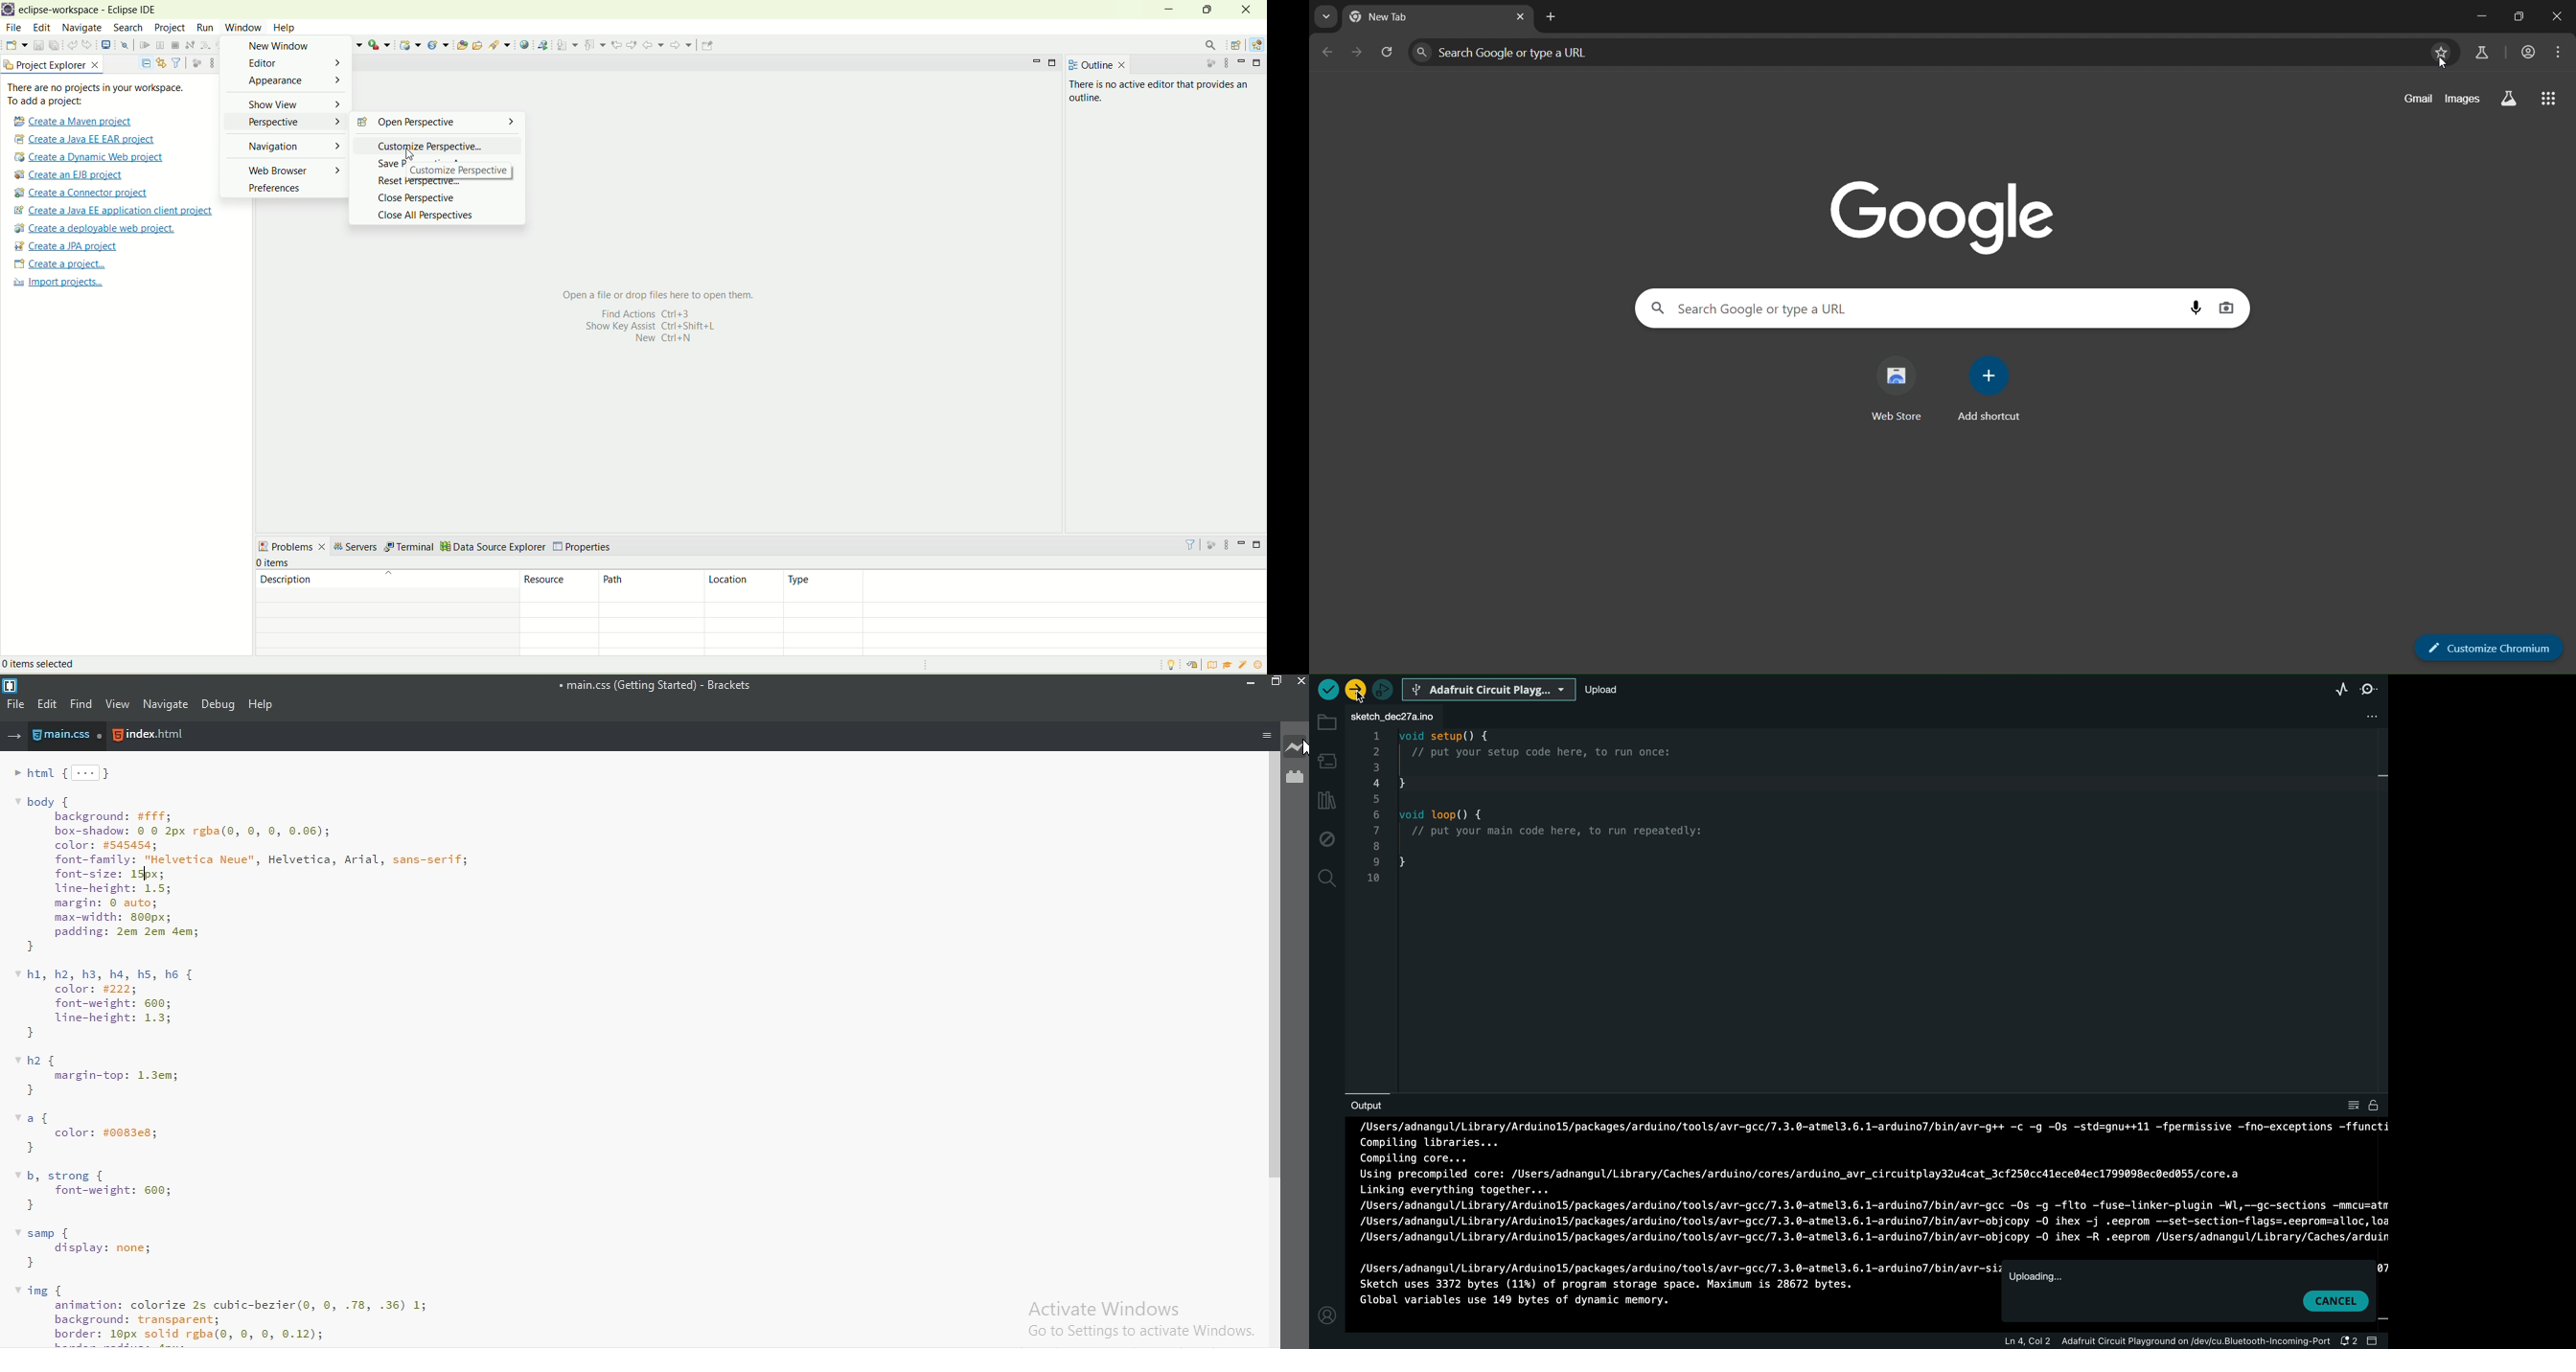  What do you see at coordinates (72, 47) in the screenshot?
I see `undo` at bounding box center [72, 47].